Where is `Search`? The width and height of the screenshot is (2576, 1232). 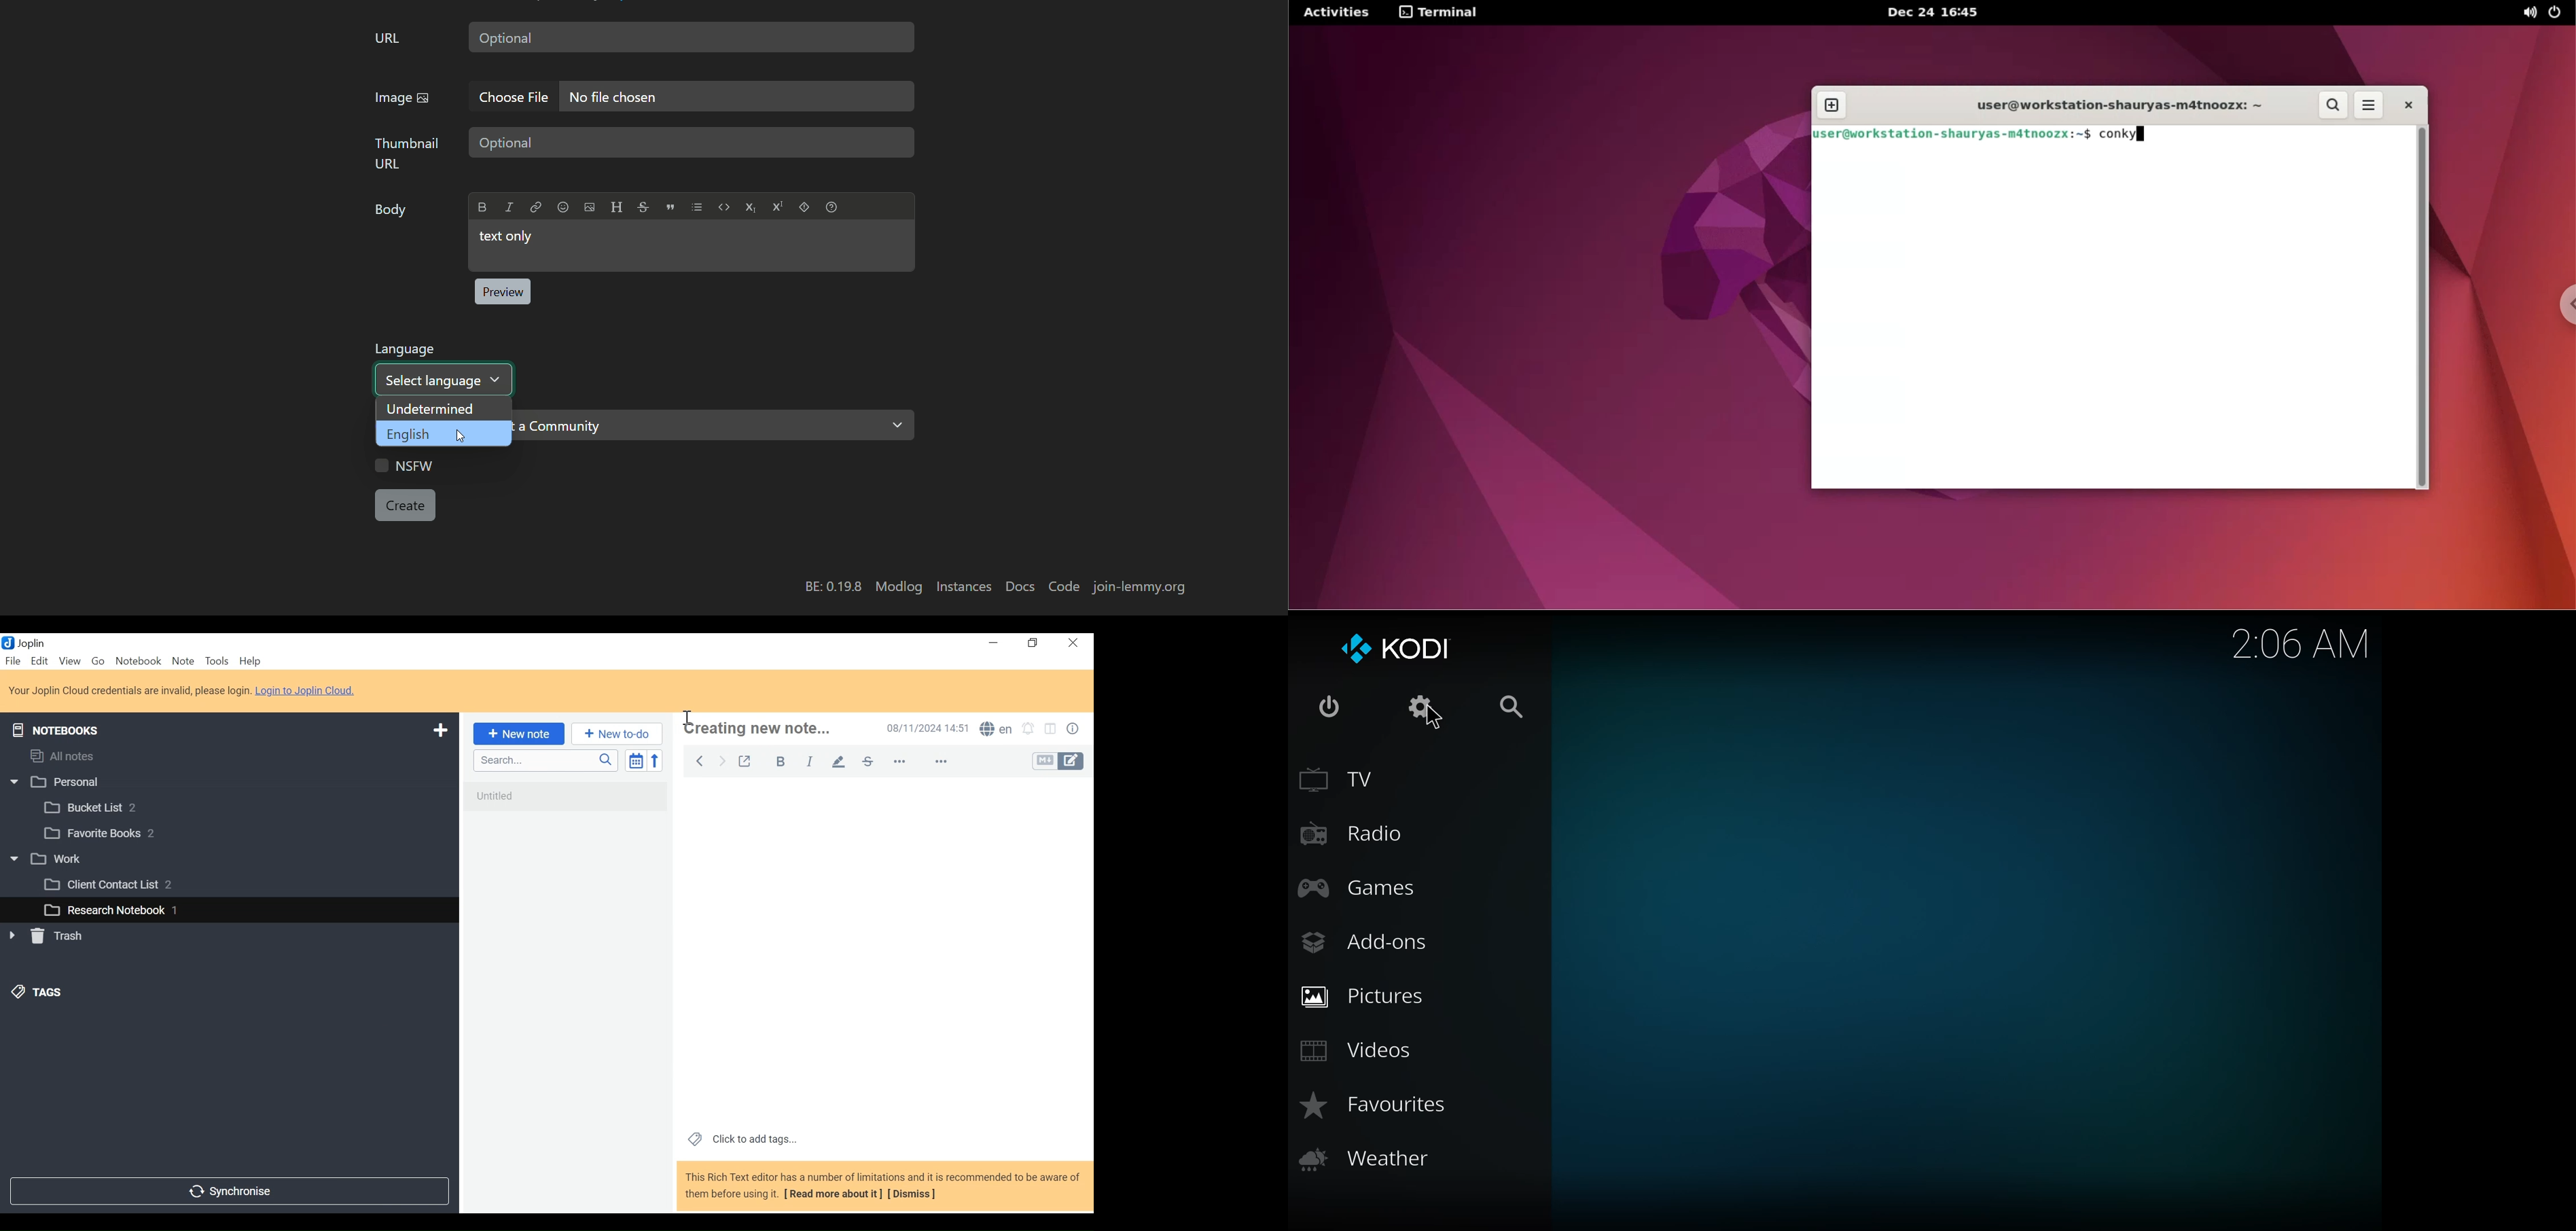
Search is located at coordinates (544, 760).